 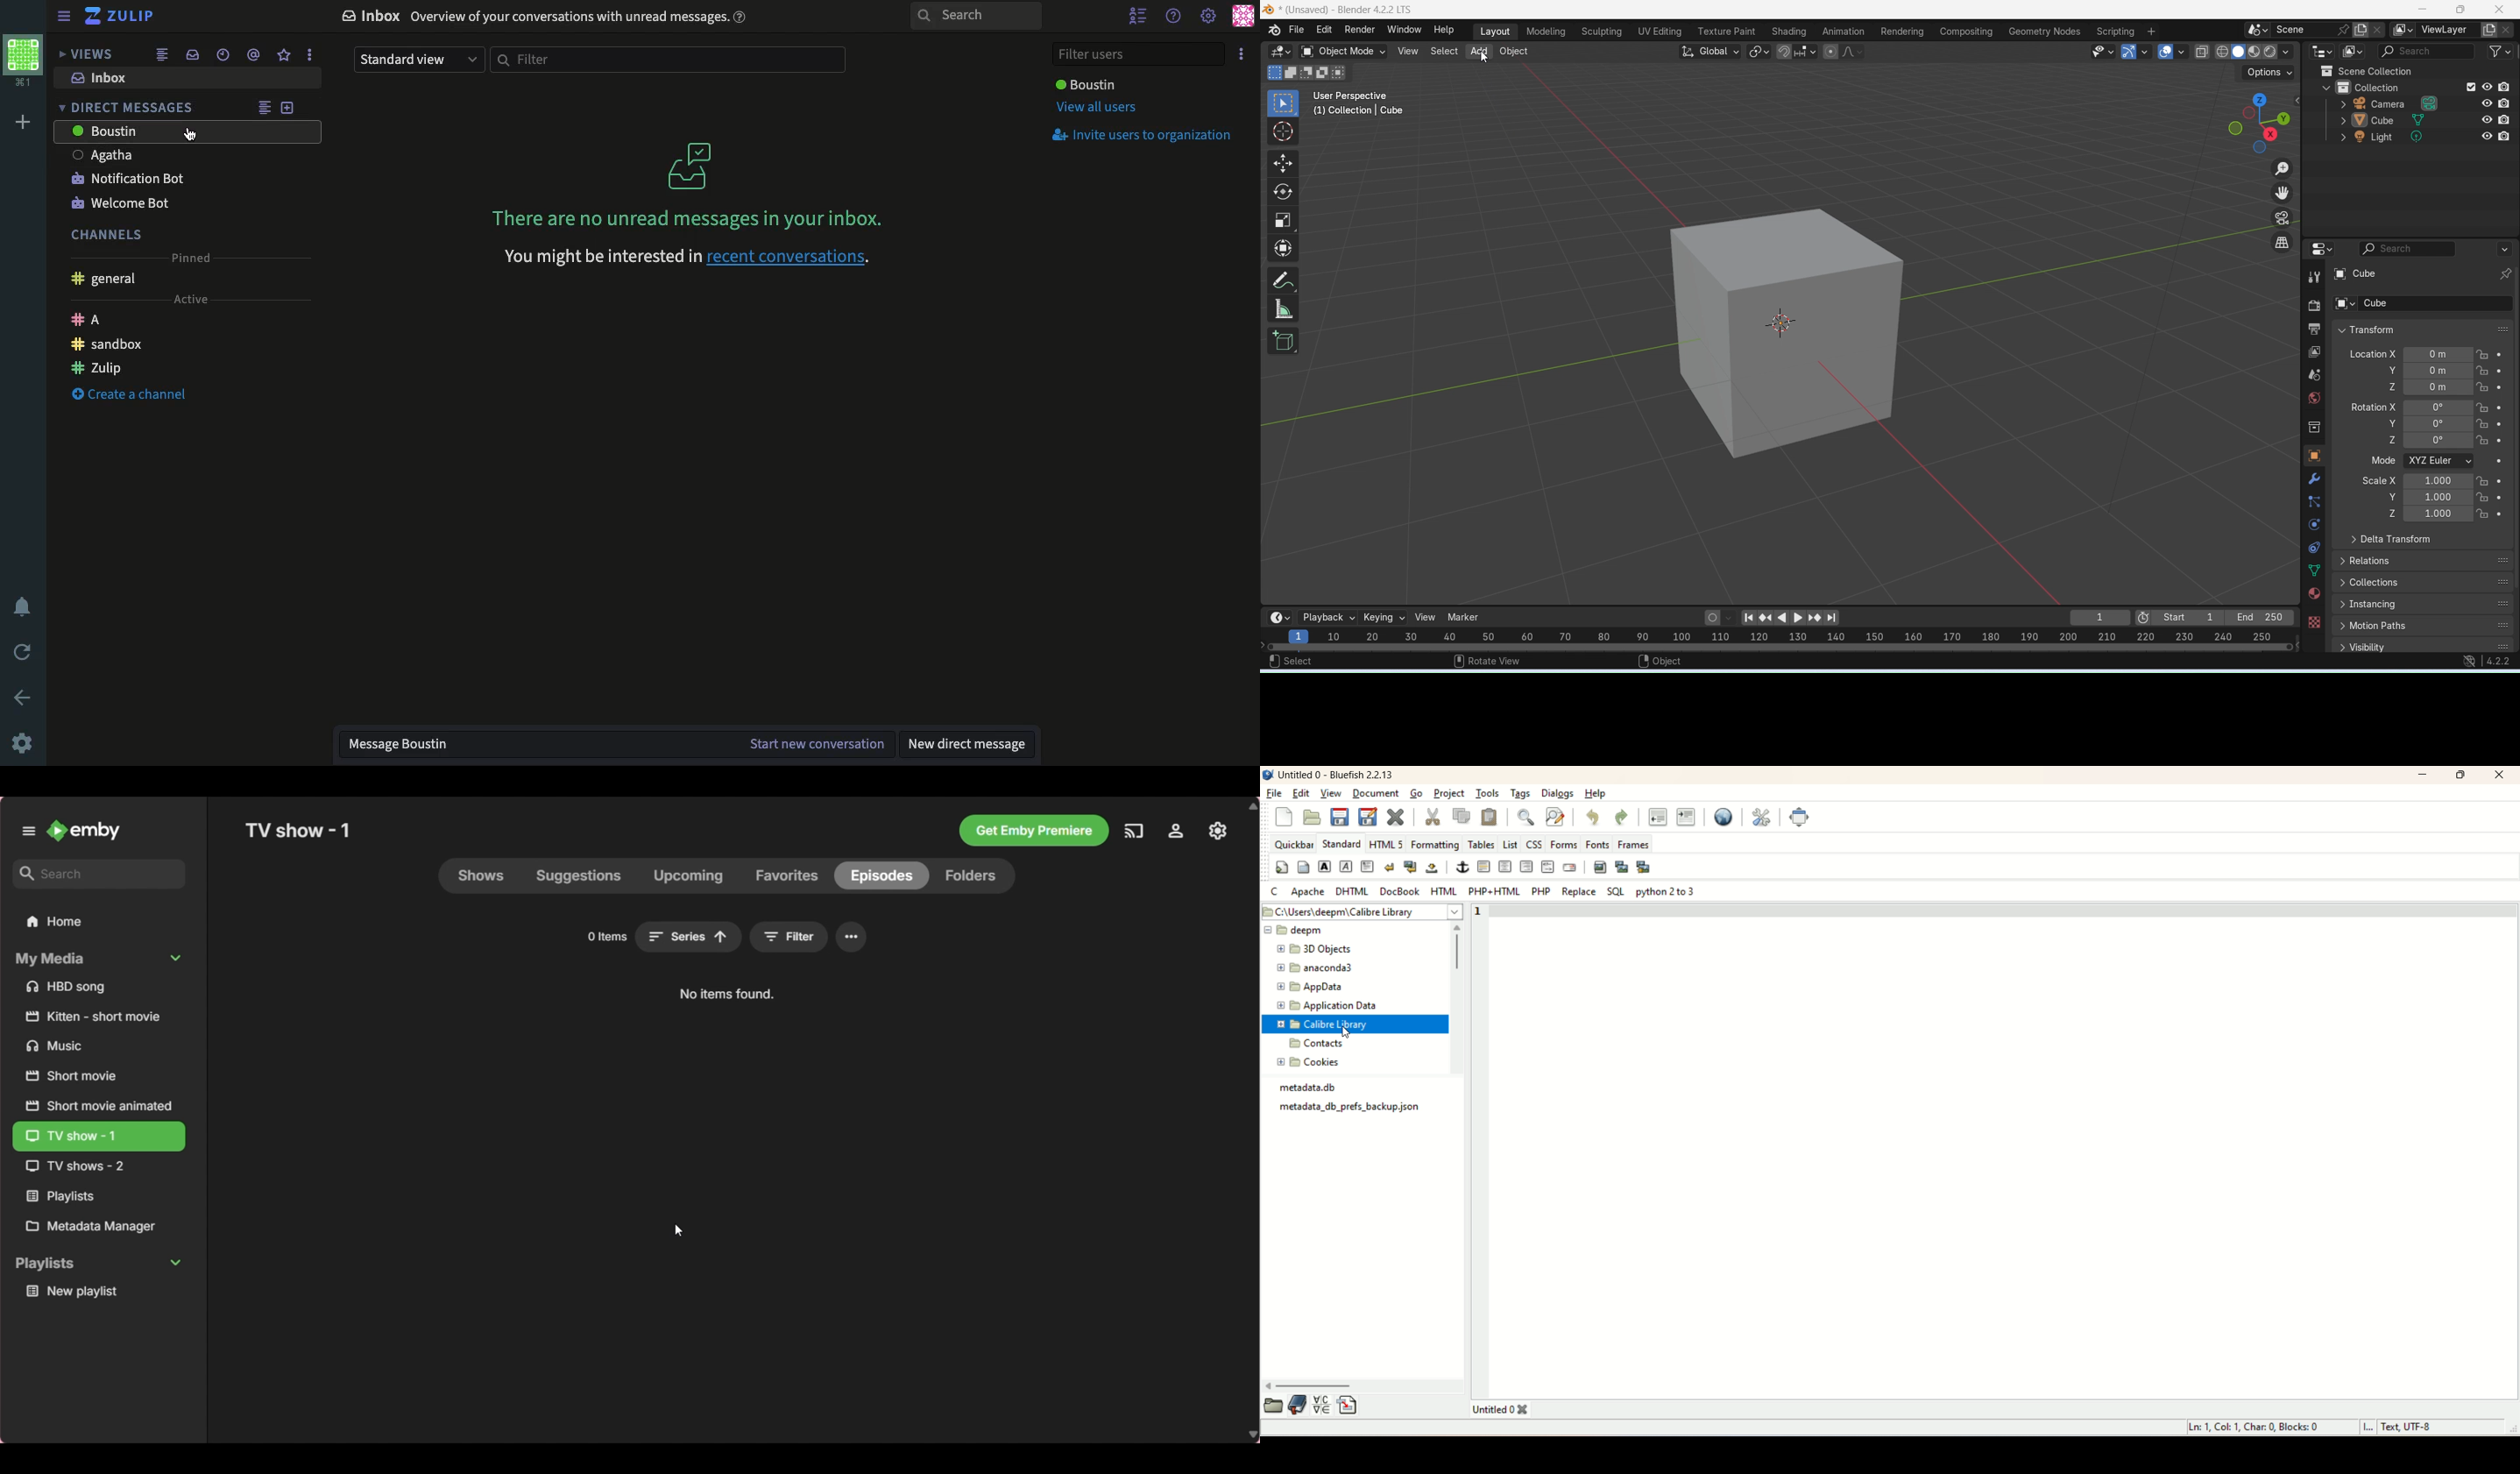 What do you see at coordinates (2419, 303) in the screenshot?
I see `Cube sub layer` at bounding box center [2419, 303].